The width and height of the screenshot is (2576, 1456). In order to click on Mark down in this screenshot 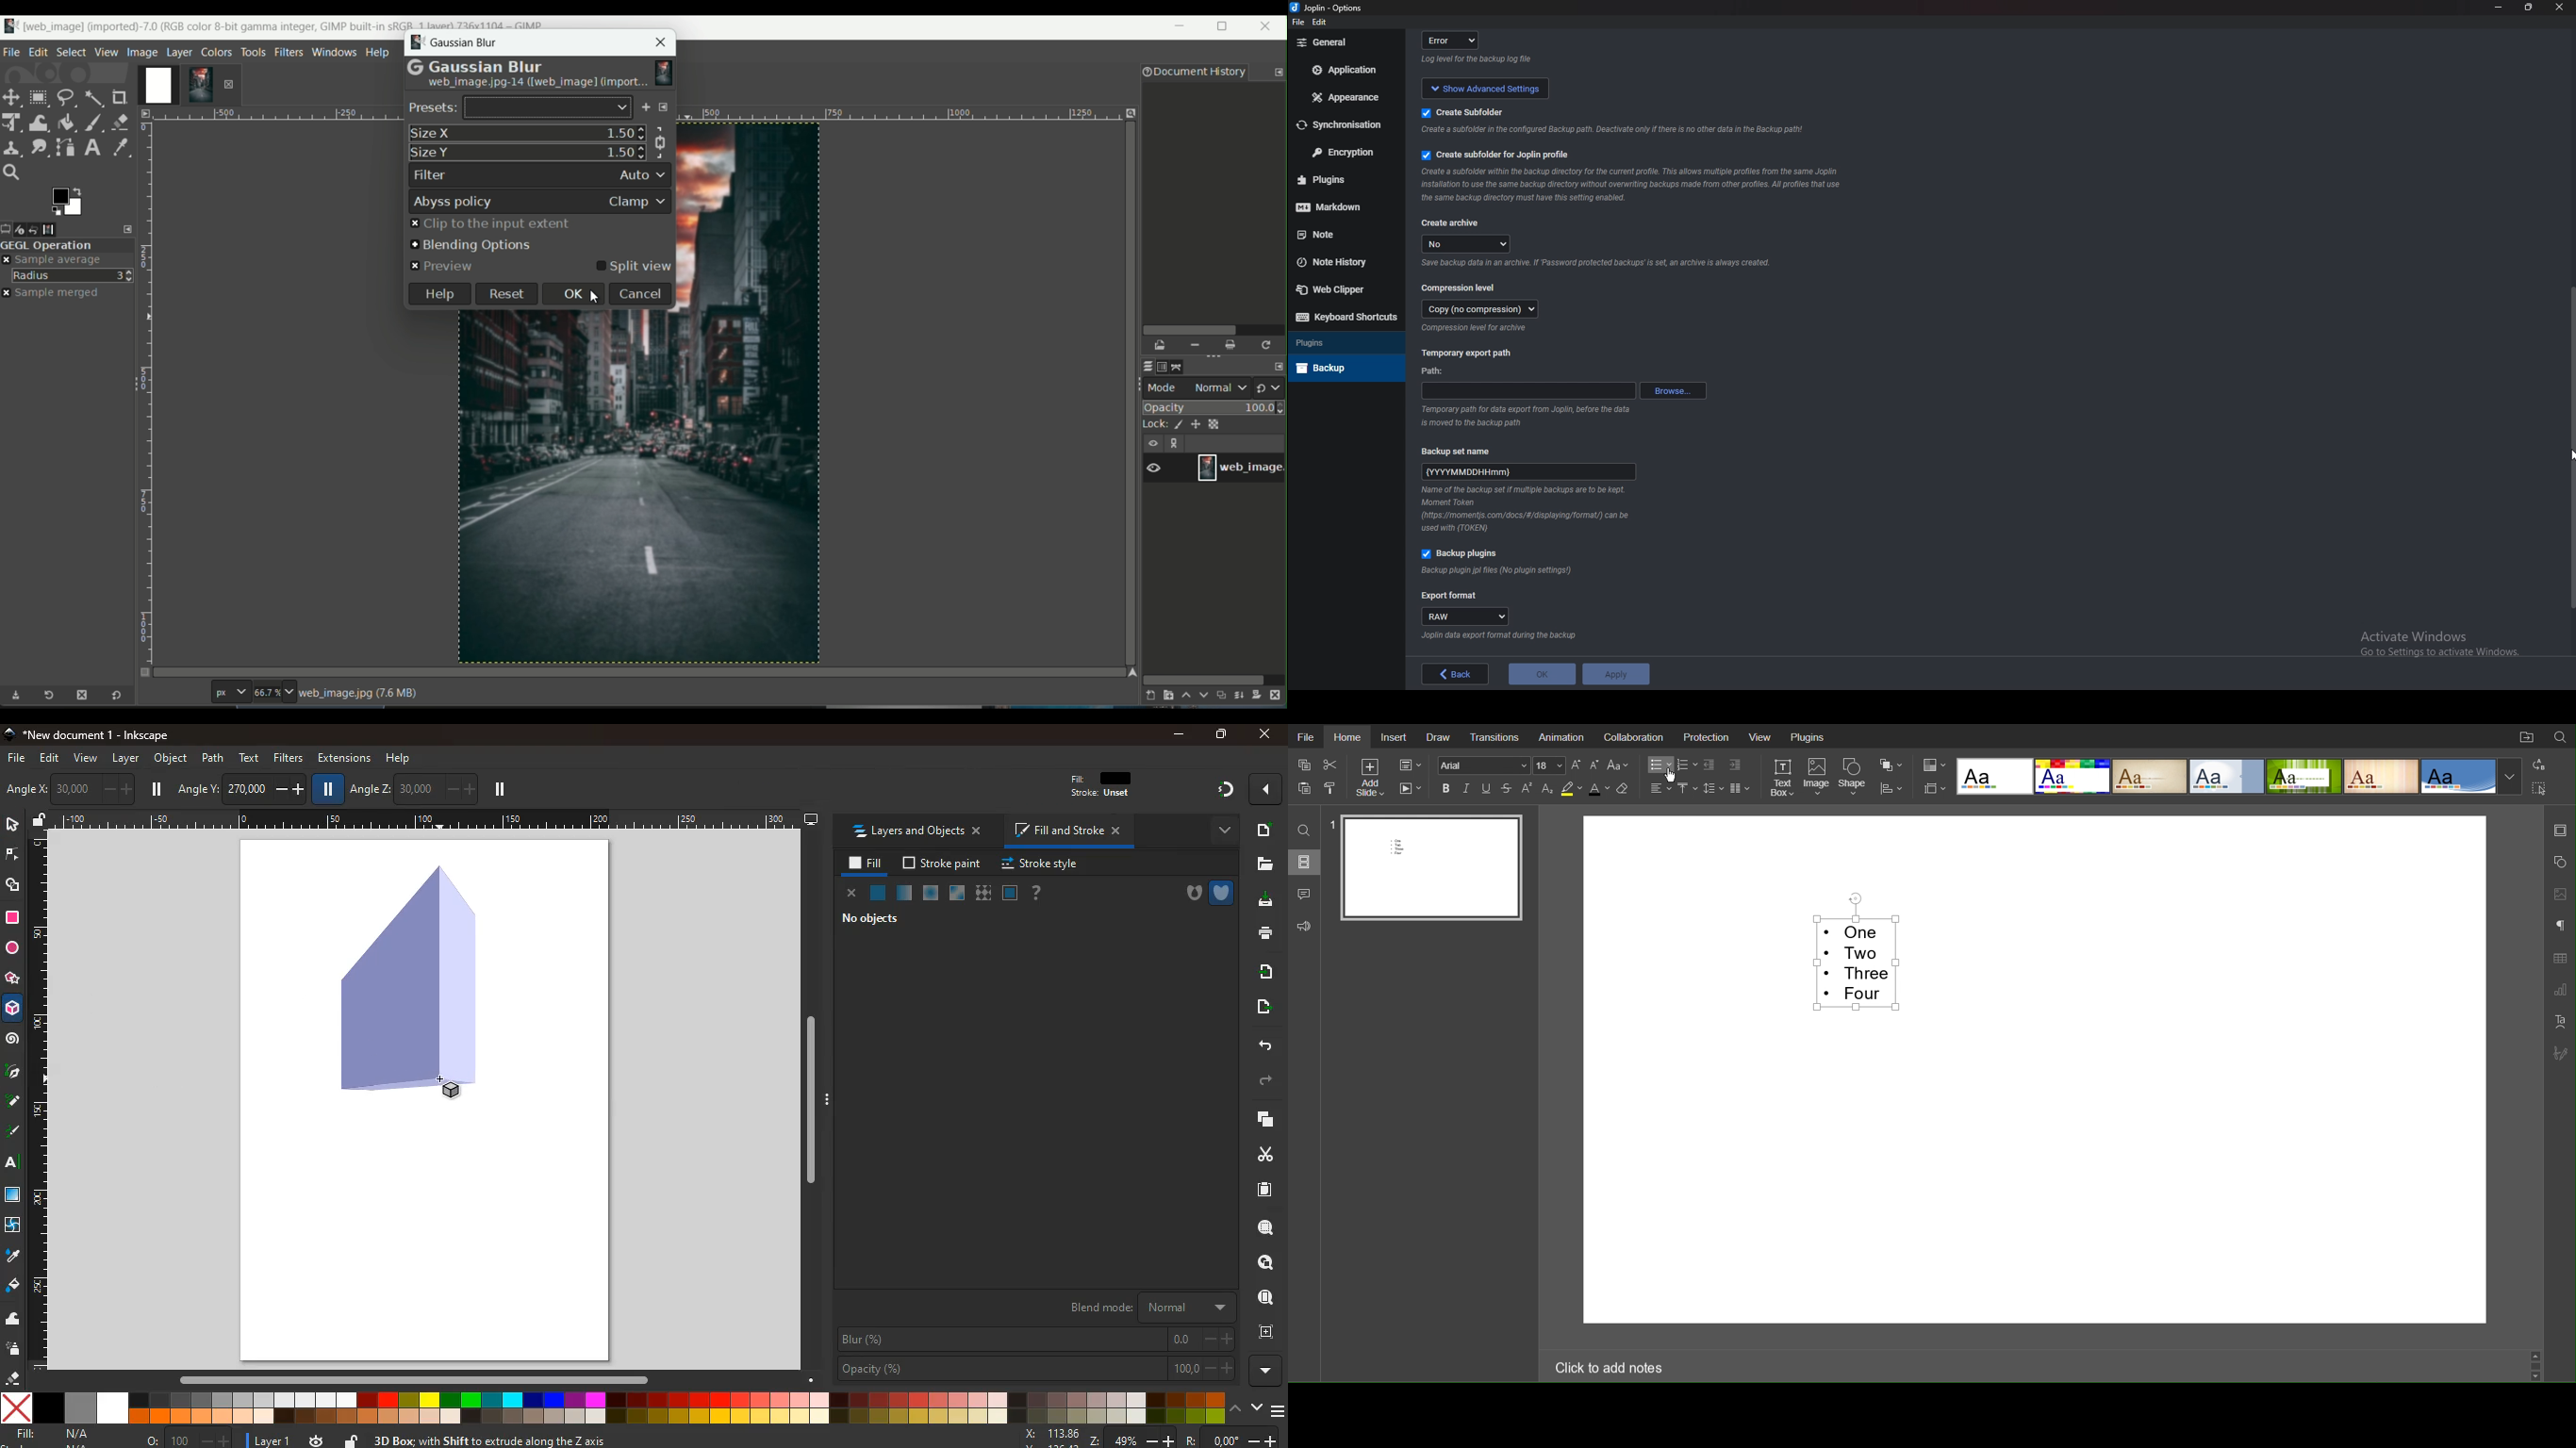, I will do `click(1338, 205)`.